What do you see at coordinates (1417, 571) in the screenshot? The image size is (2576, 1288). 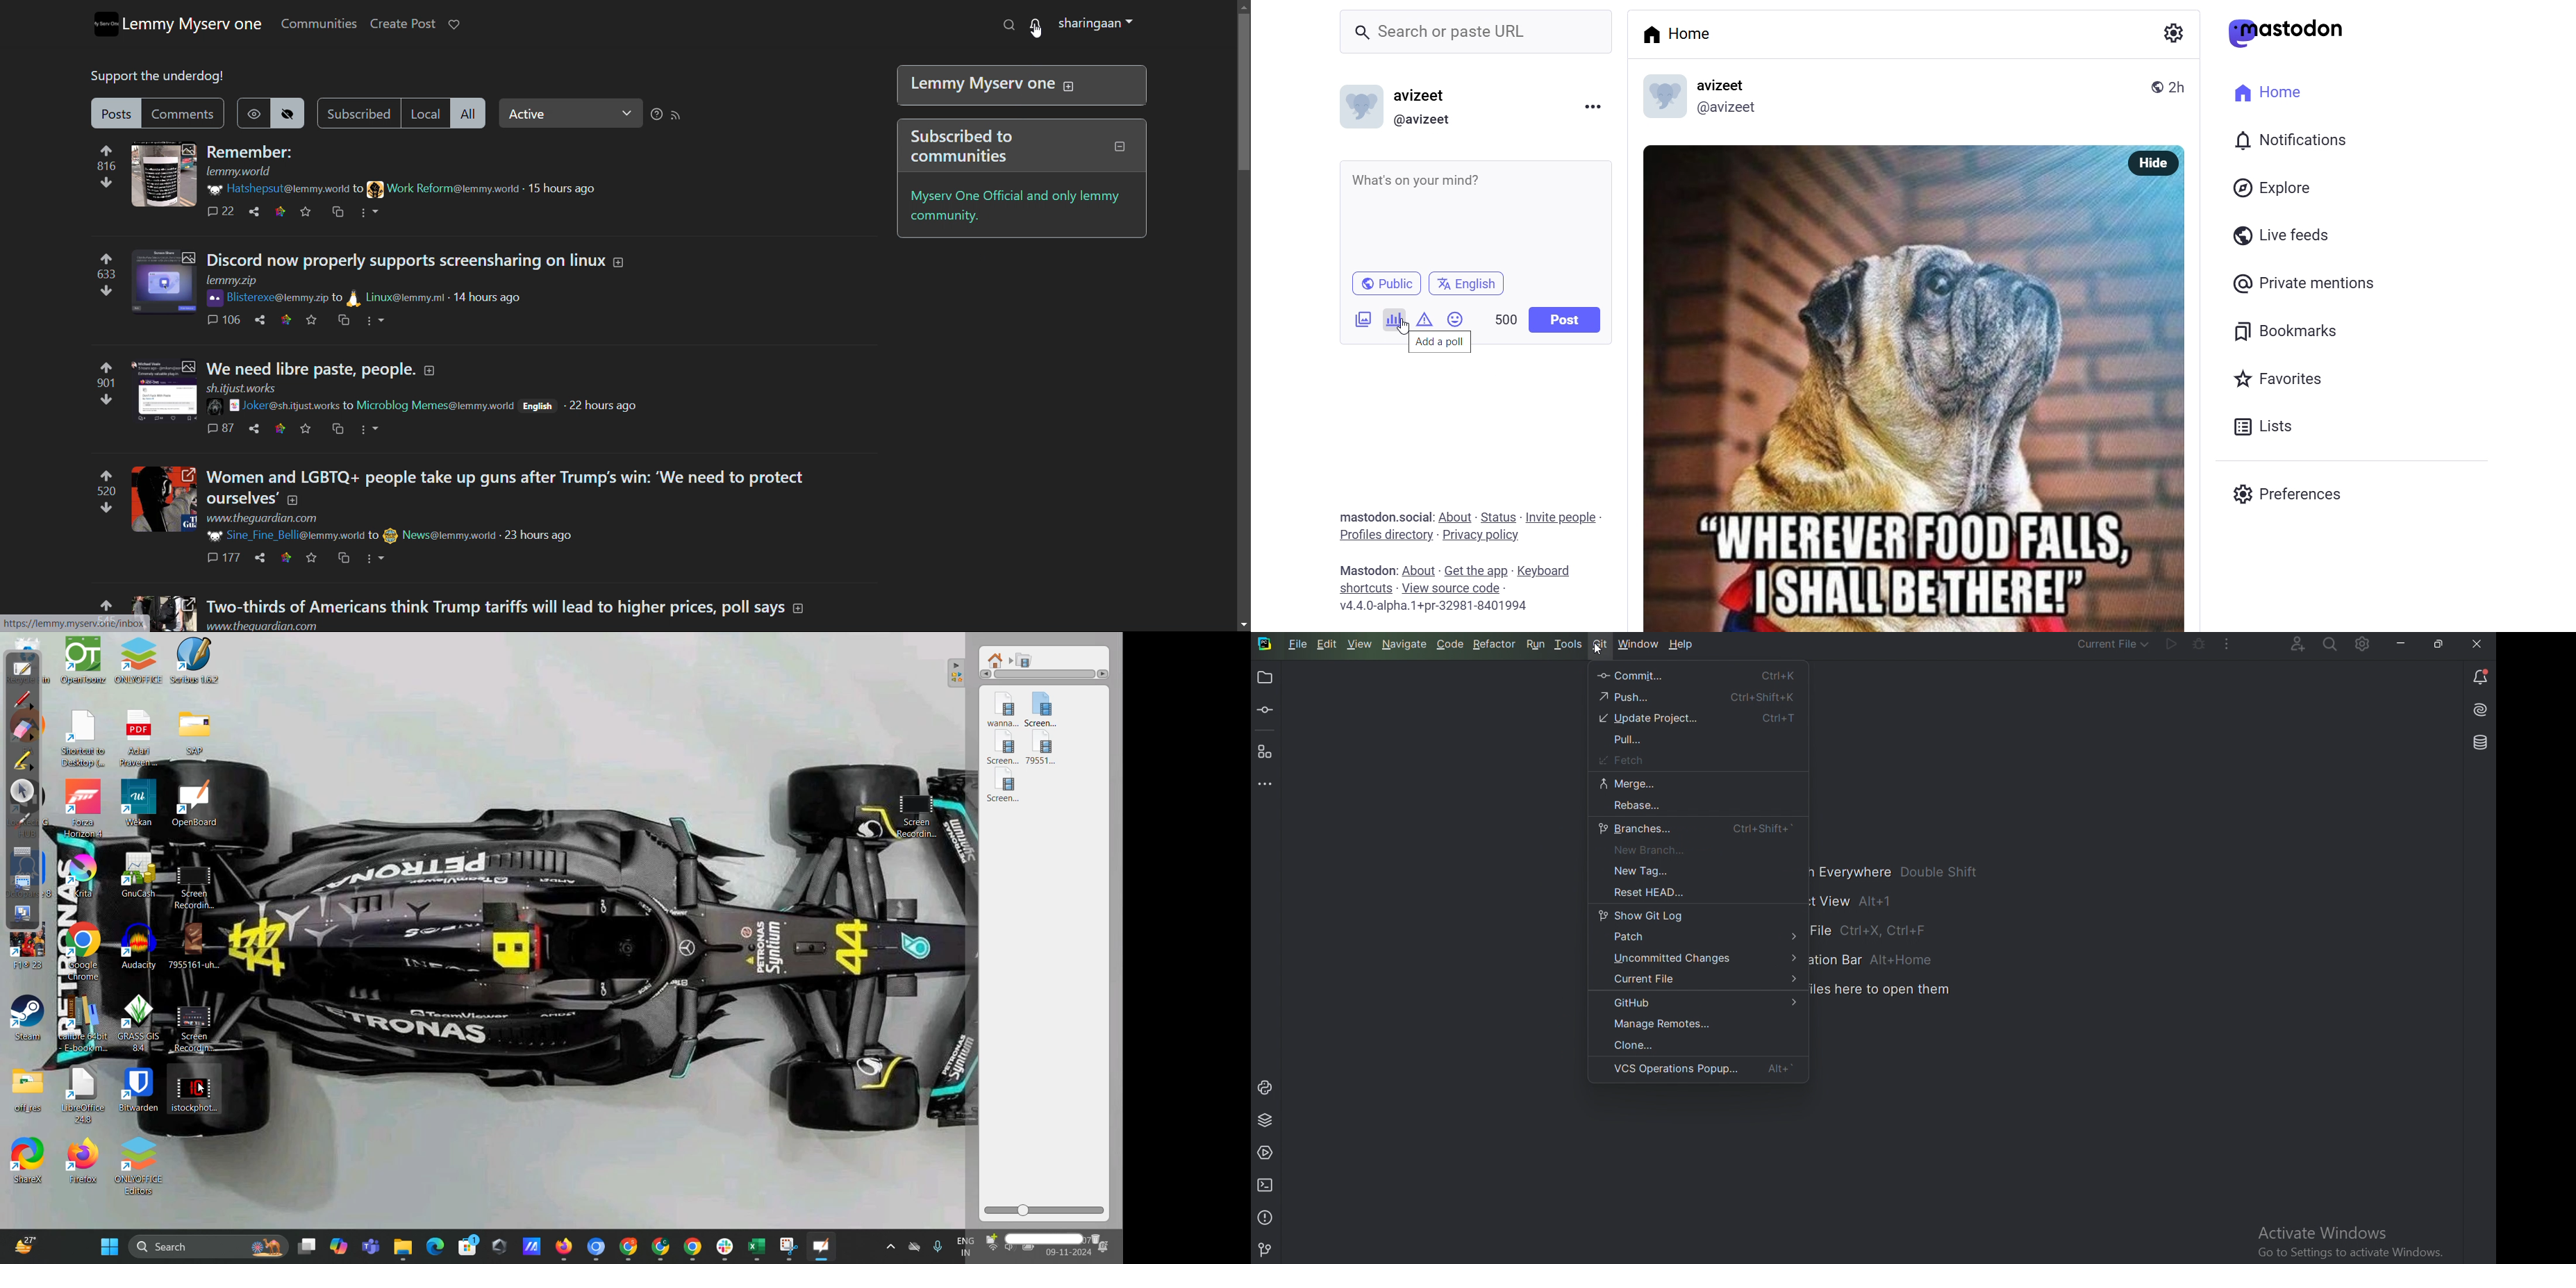 I see `about` at bounding box center [1417, 571].